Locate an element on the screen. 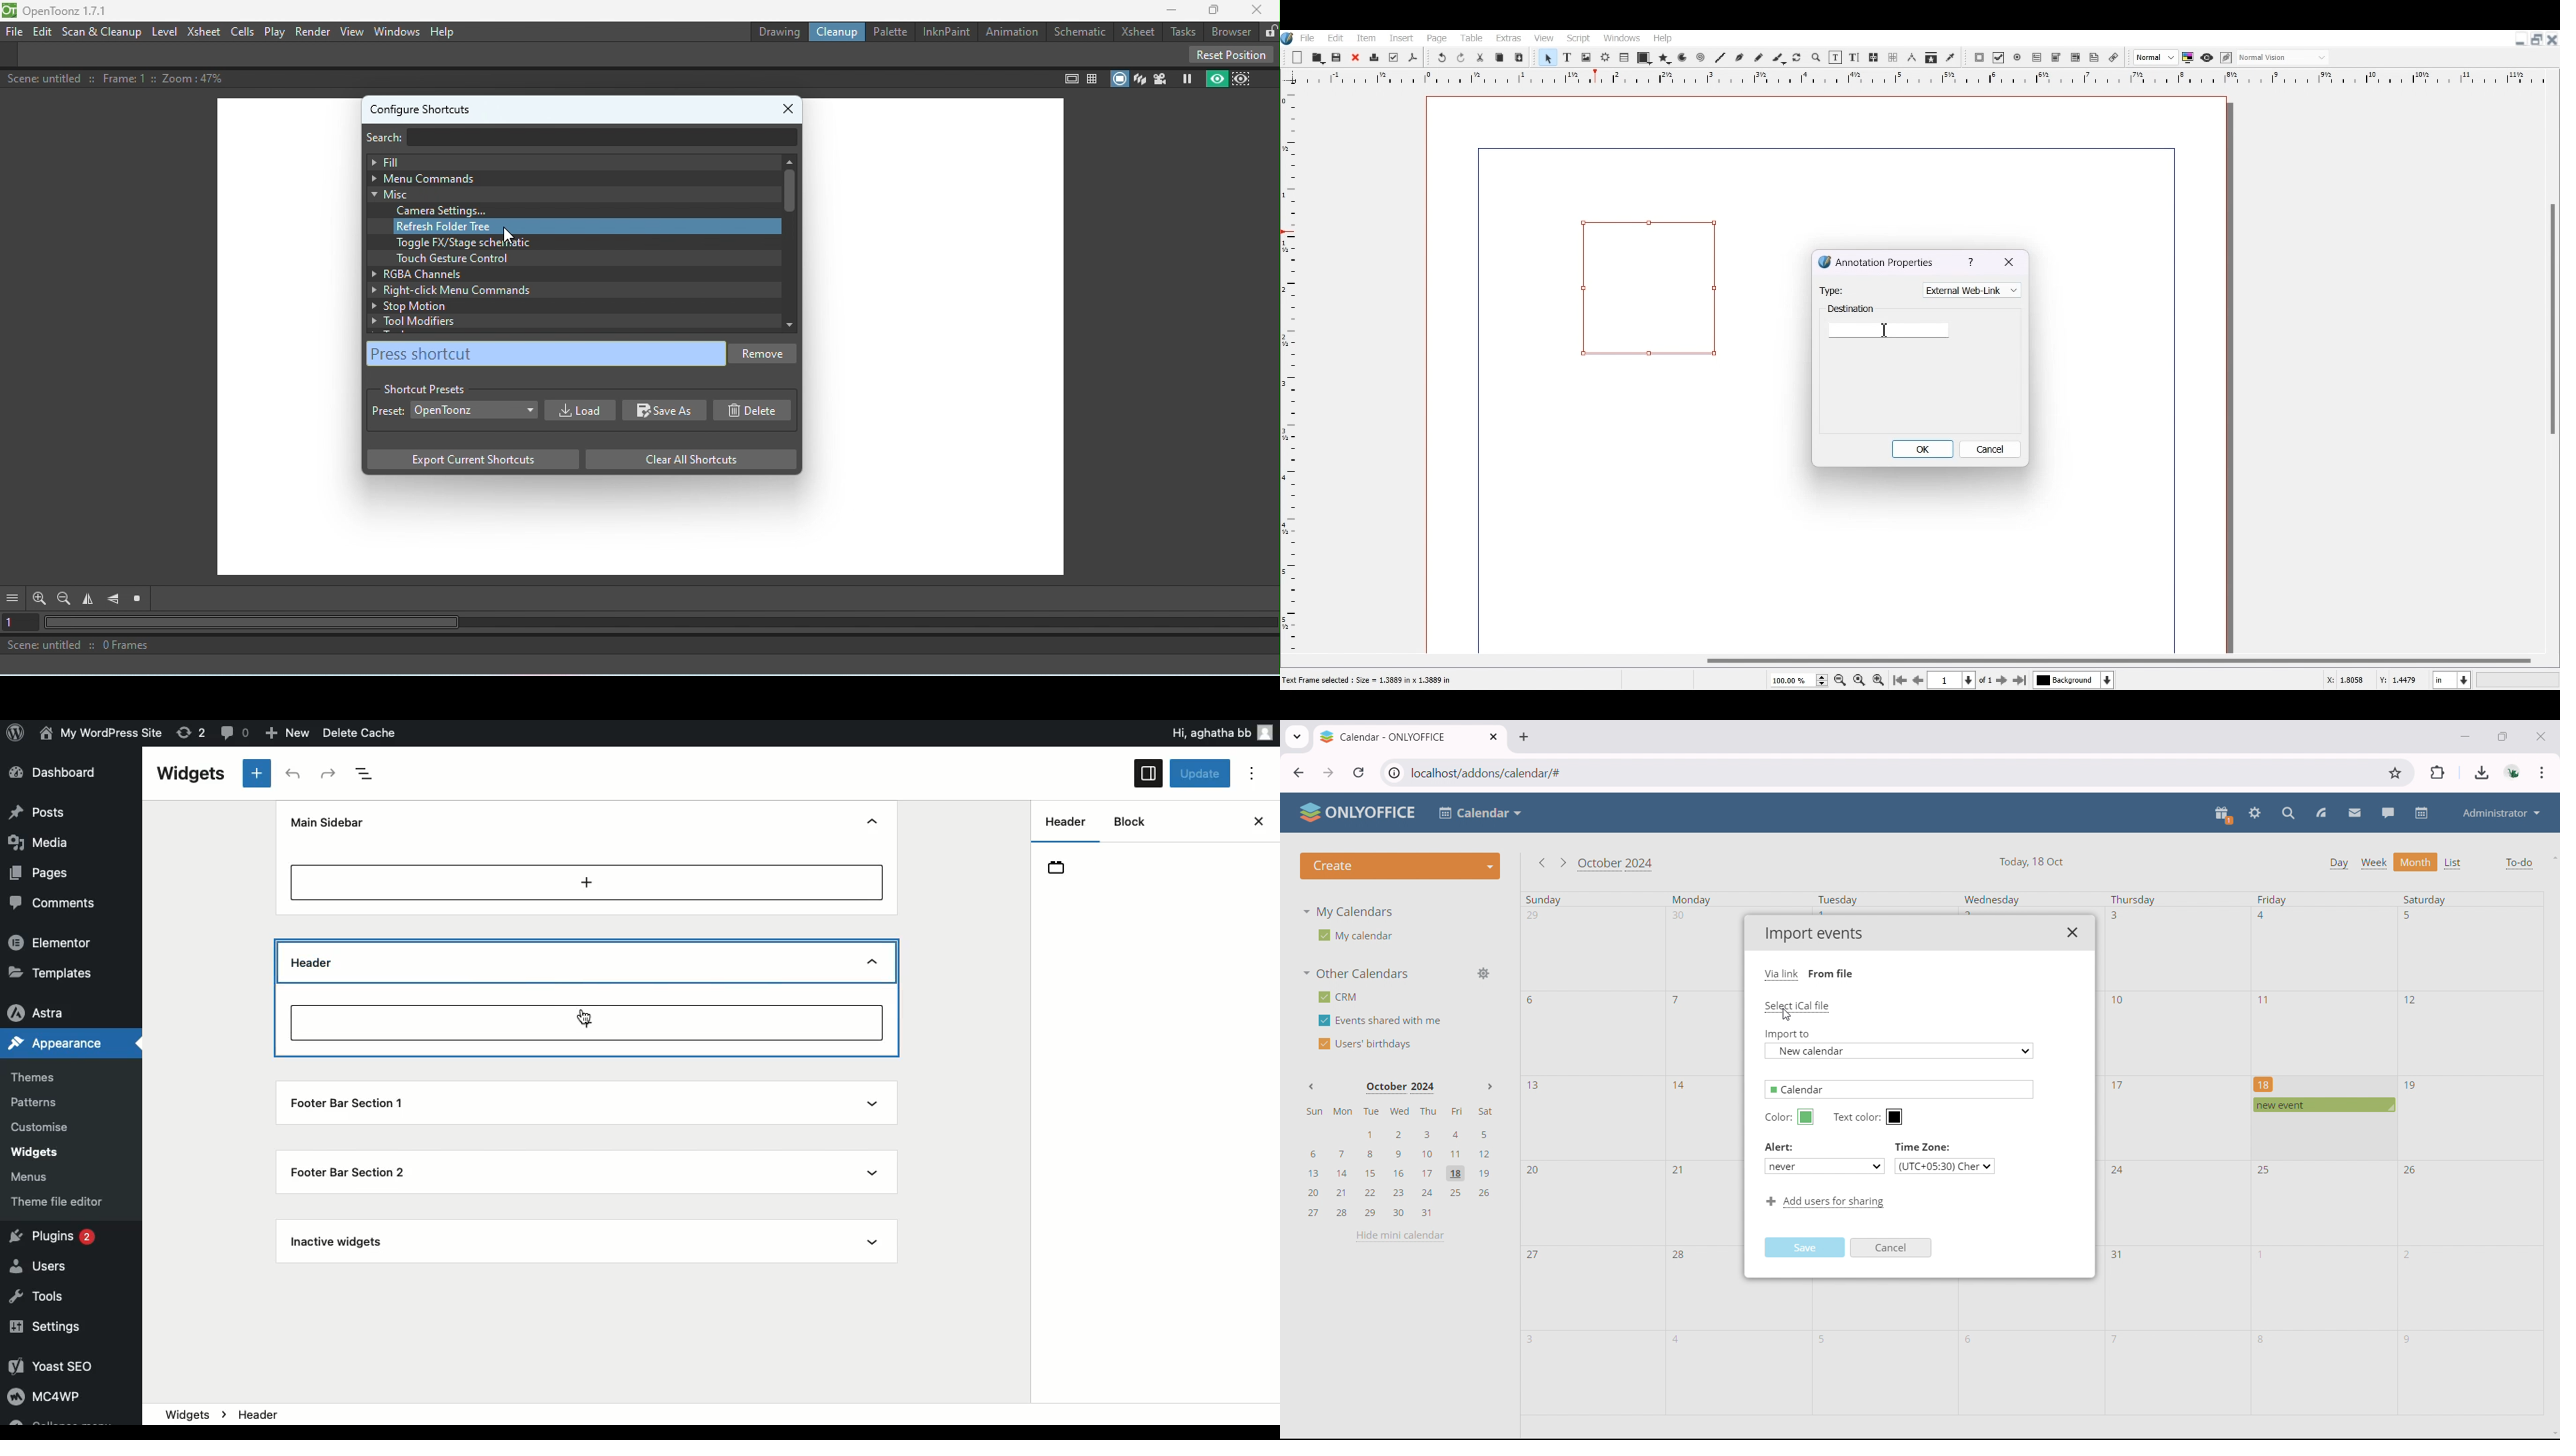 The height and width of the screenshot is (1456, 2576). Shape is located at coordinates (1644, 58).